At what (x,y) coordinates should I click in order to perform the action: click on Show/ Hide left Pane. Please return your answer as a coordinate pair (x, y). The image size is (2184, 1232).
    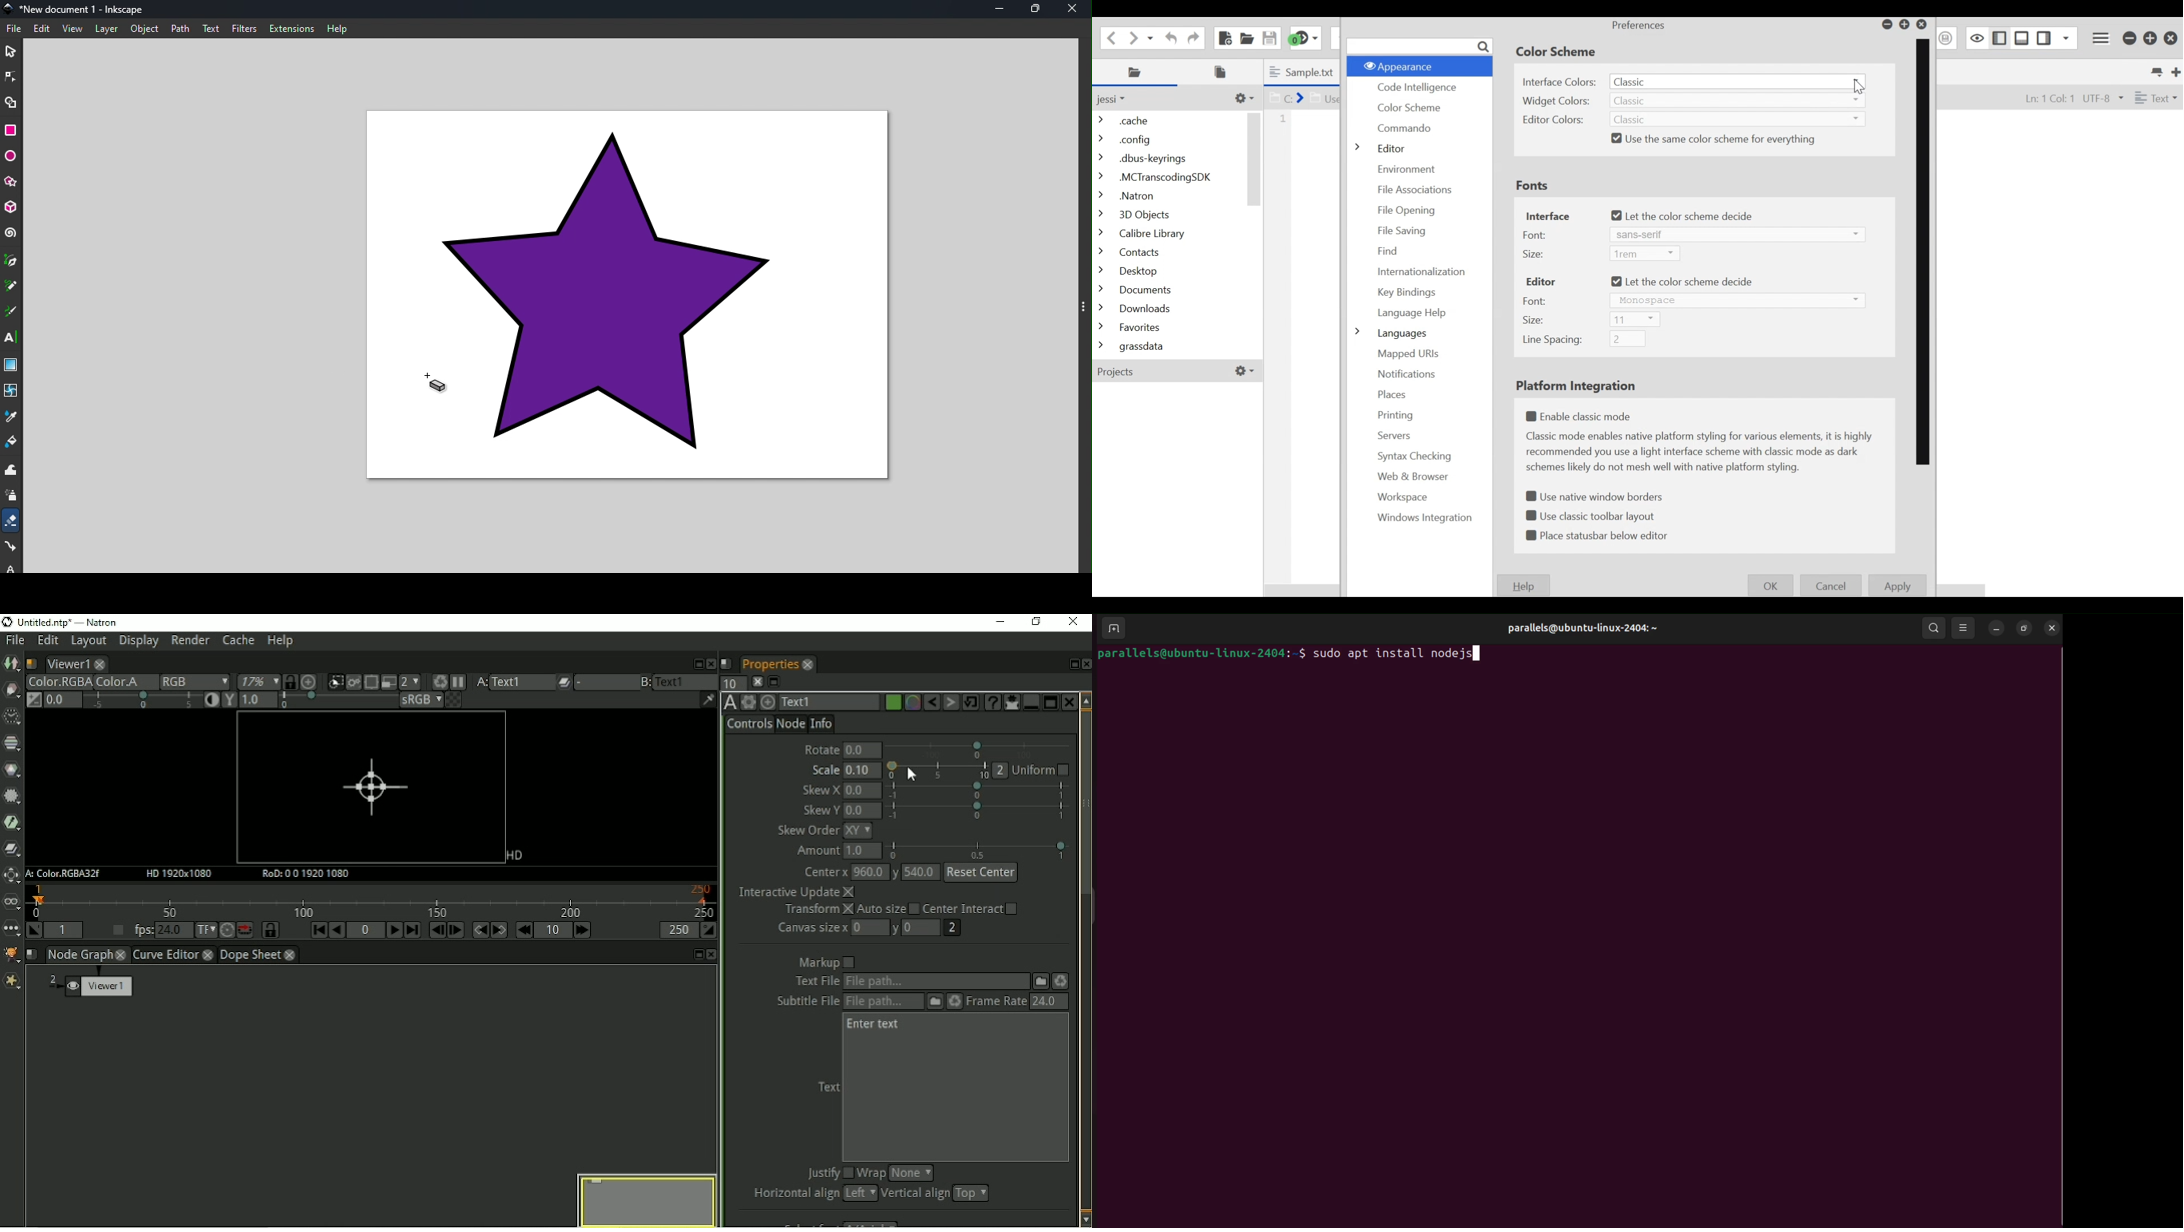
    Looking at the image, I should click on (2046, 38).